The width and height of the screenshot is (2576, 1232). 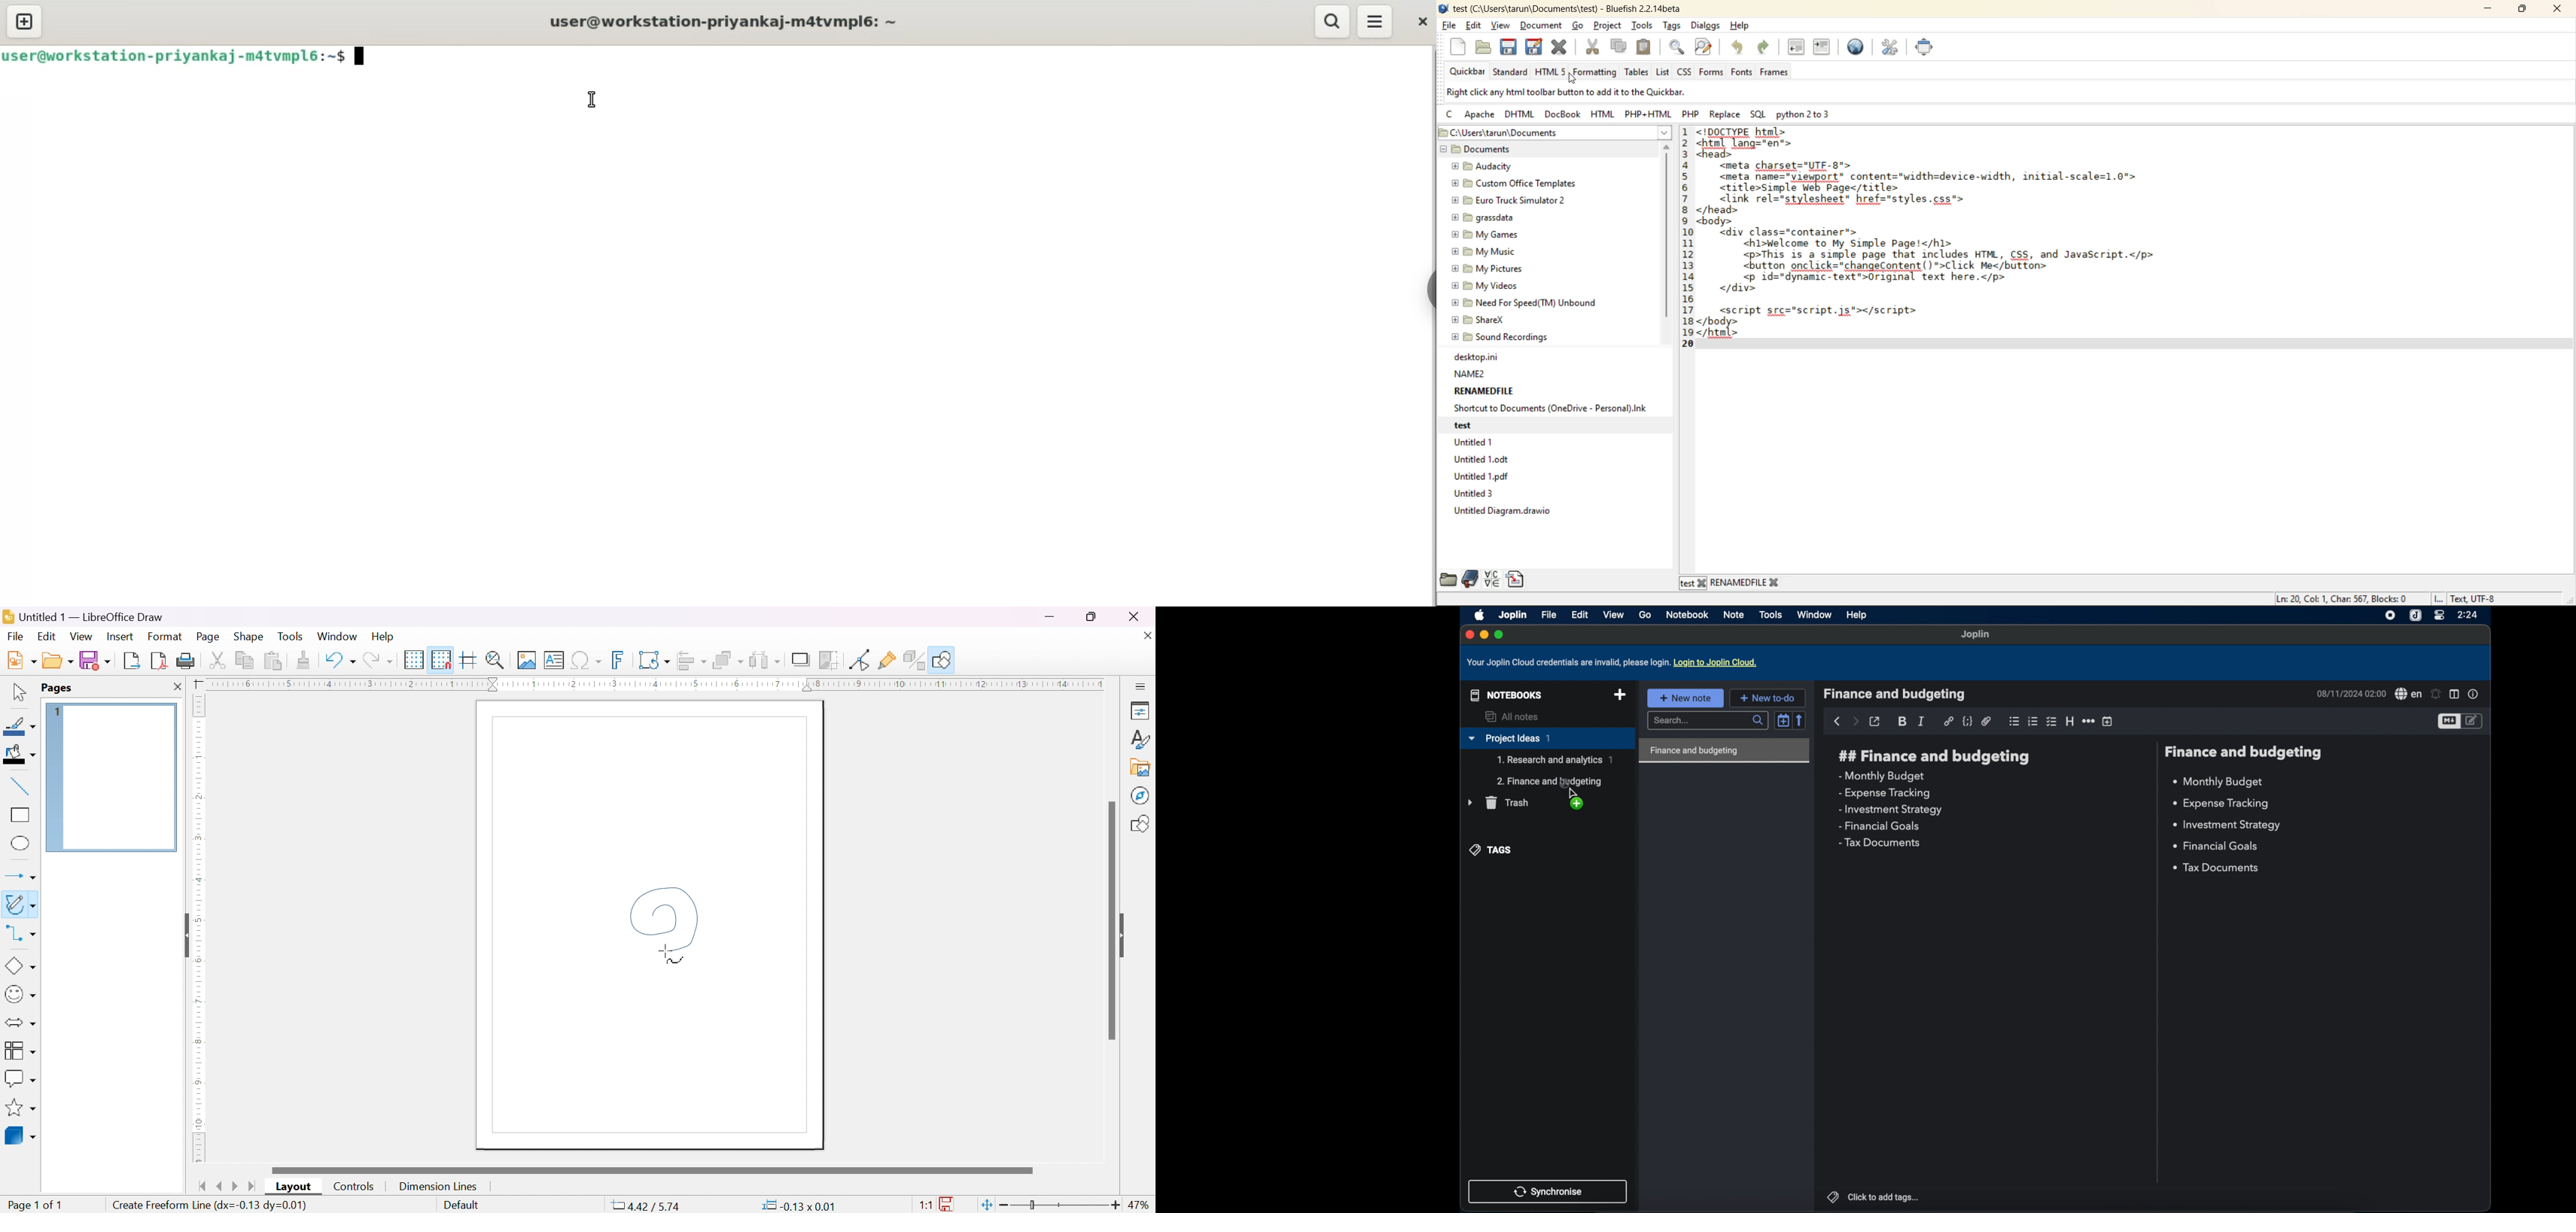 What do you see at coordinates (1549, 615) in the screenshot?
I see `file` at bounding box center [1549, 615].